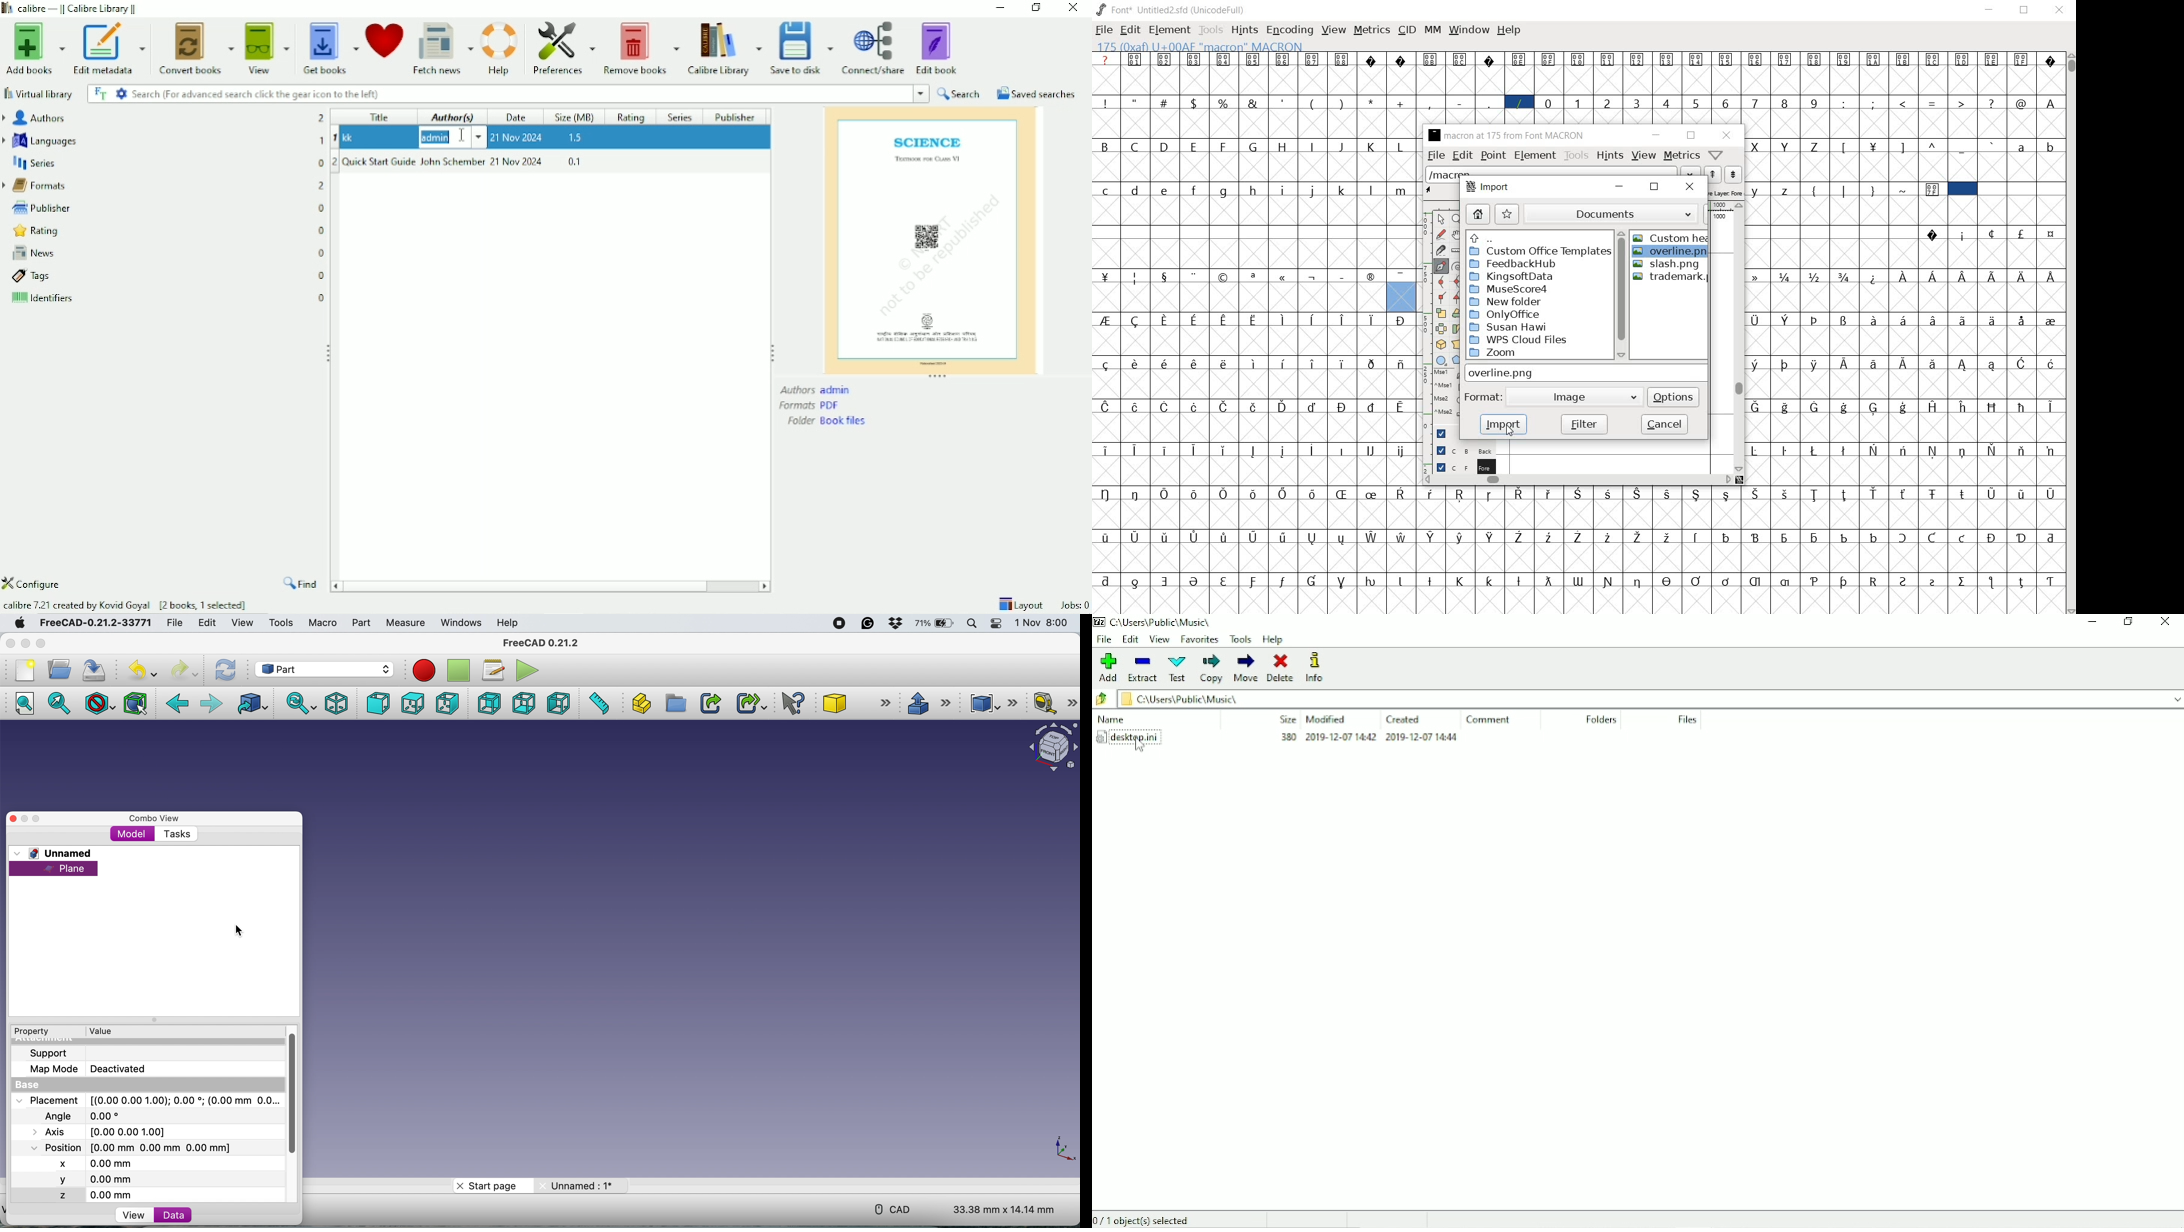 The height and width of the screenshot is (1232, 2184). What do you see at coordinates (93, 623) in the screenshot?
I see `FreeCAD-0.21.2-33771` at bounding box center [93, 623].